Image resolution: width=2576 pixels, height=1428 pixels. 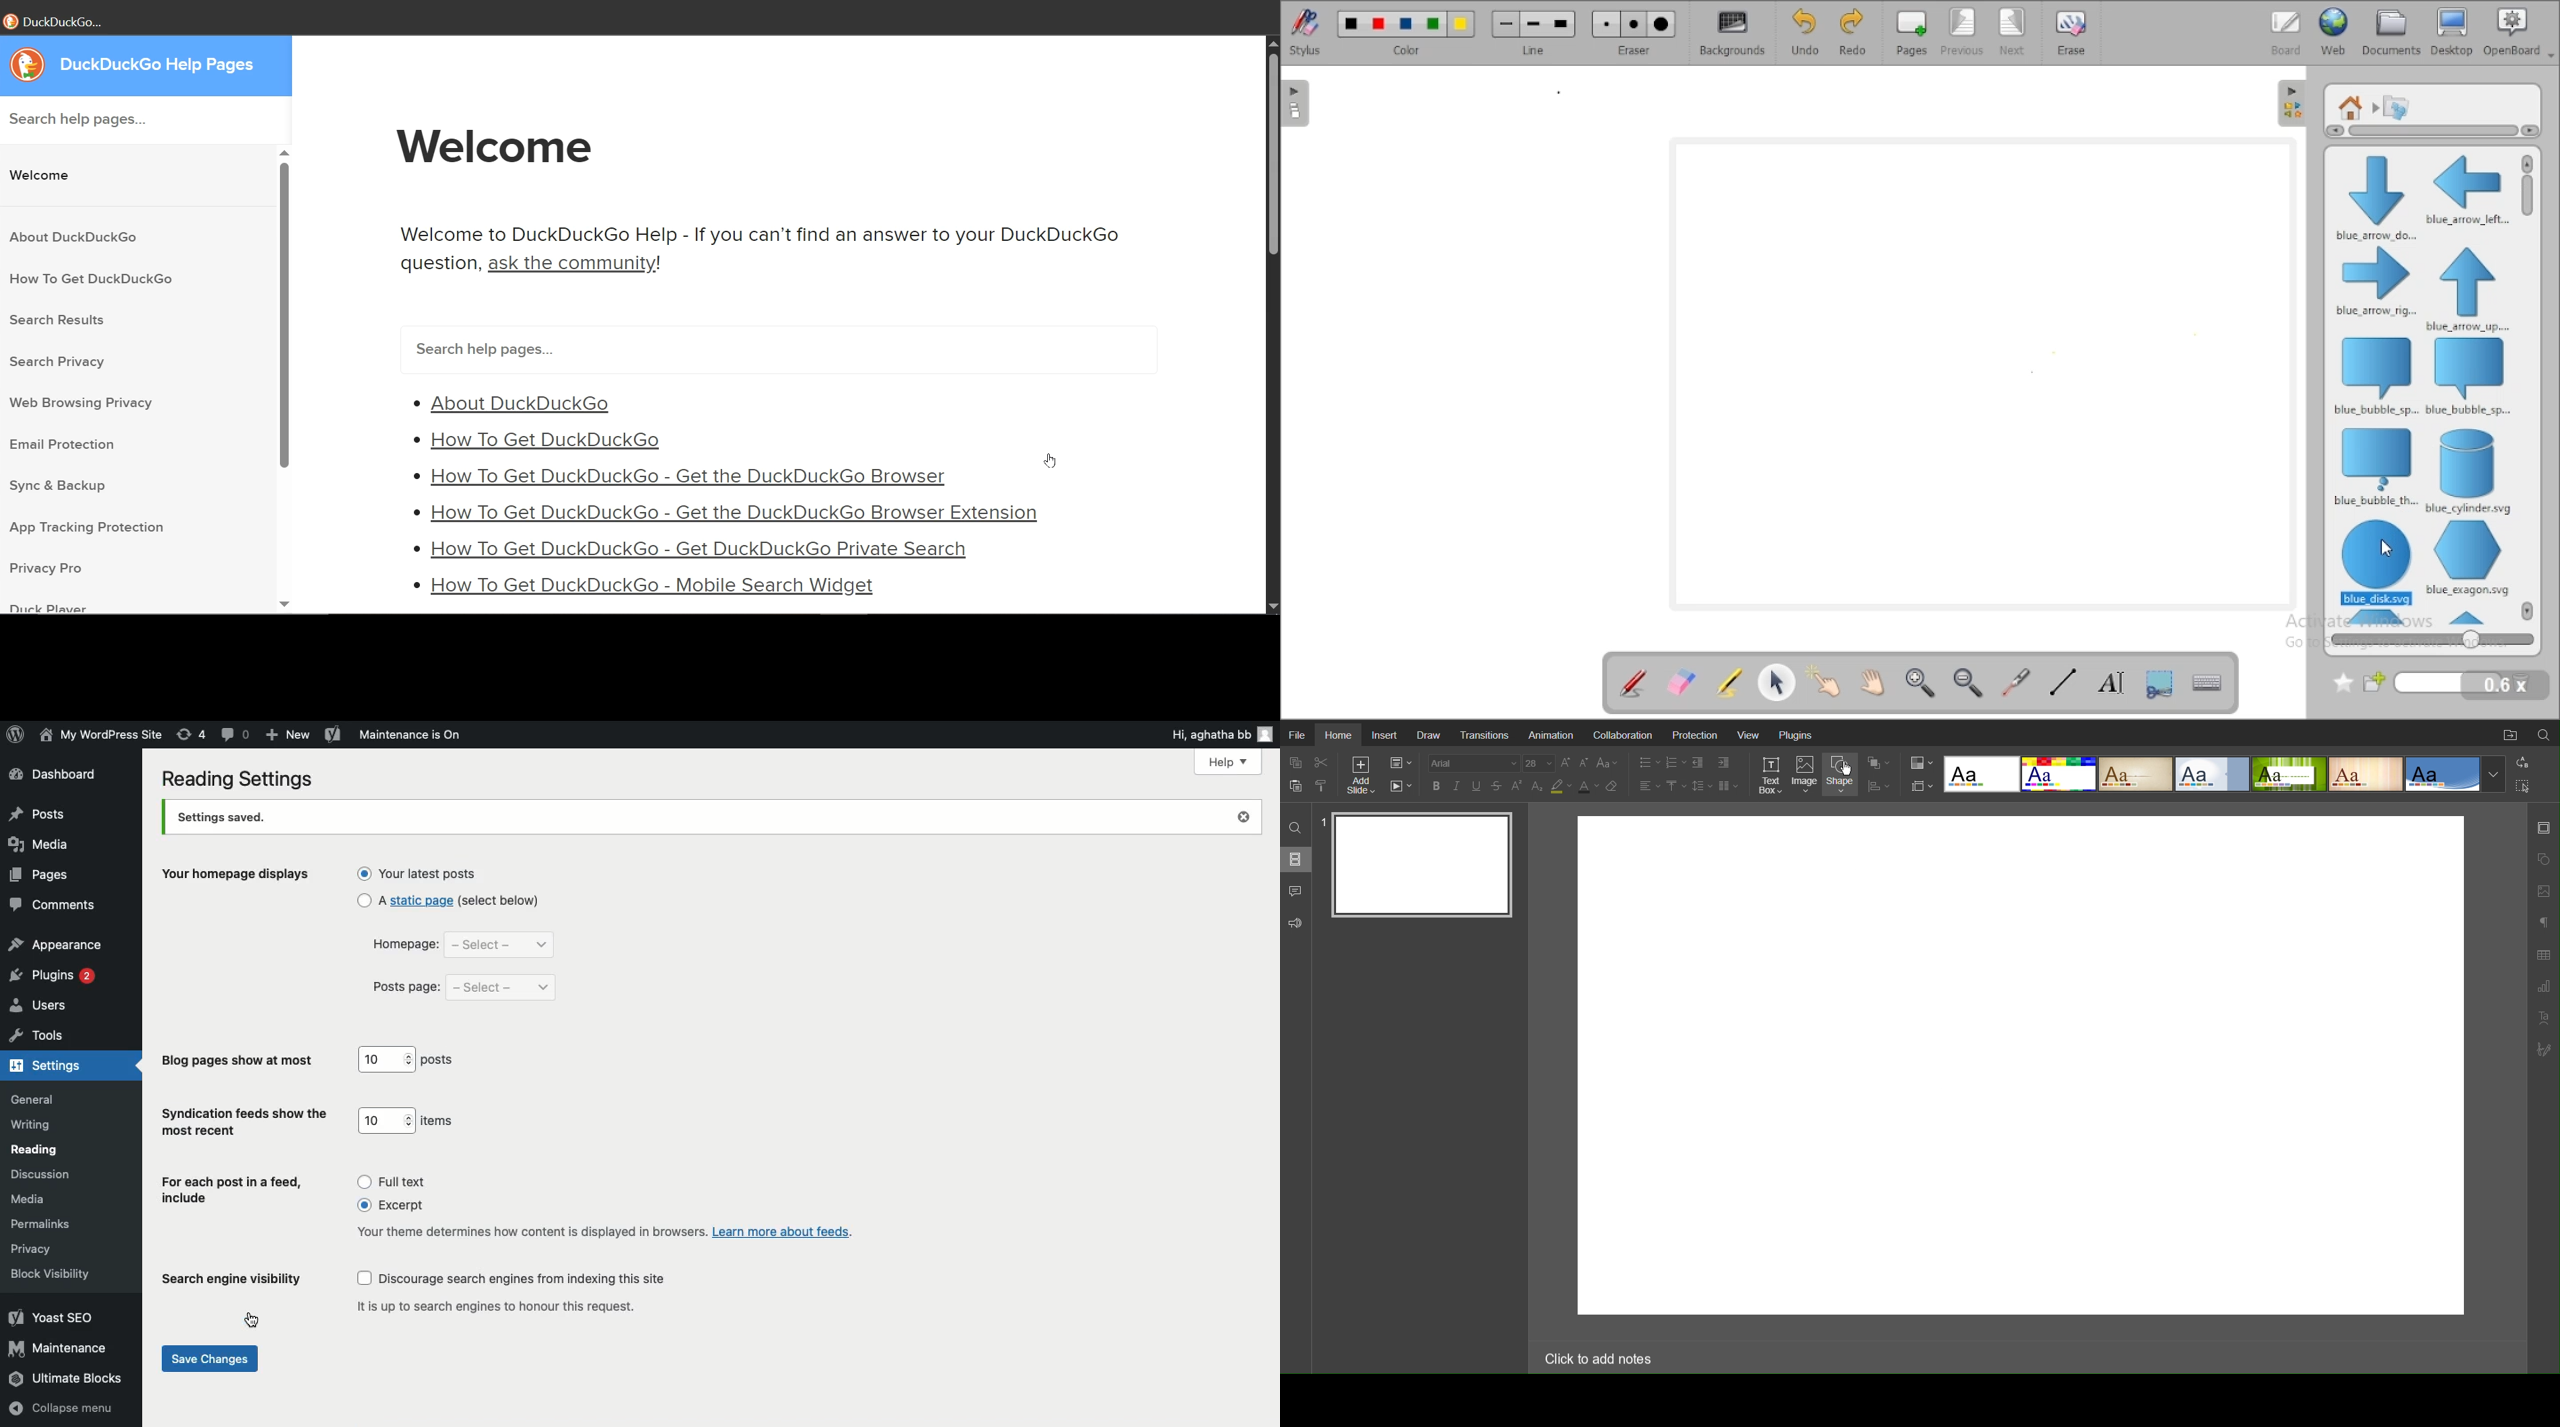 I want to click on scroll bar, so click(x=286, y=314).